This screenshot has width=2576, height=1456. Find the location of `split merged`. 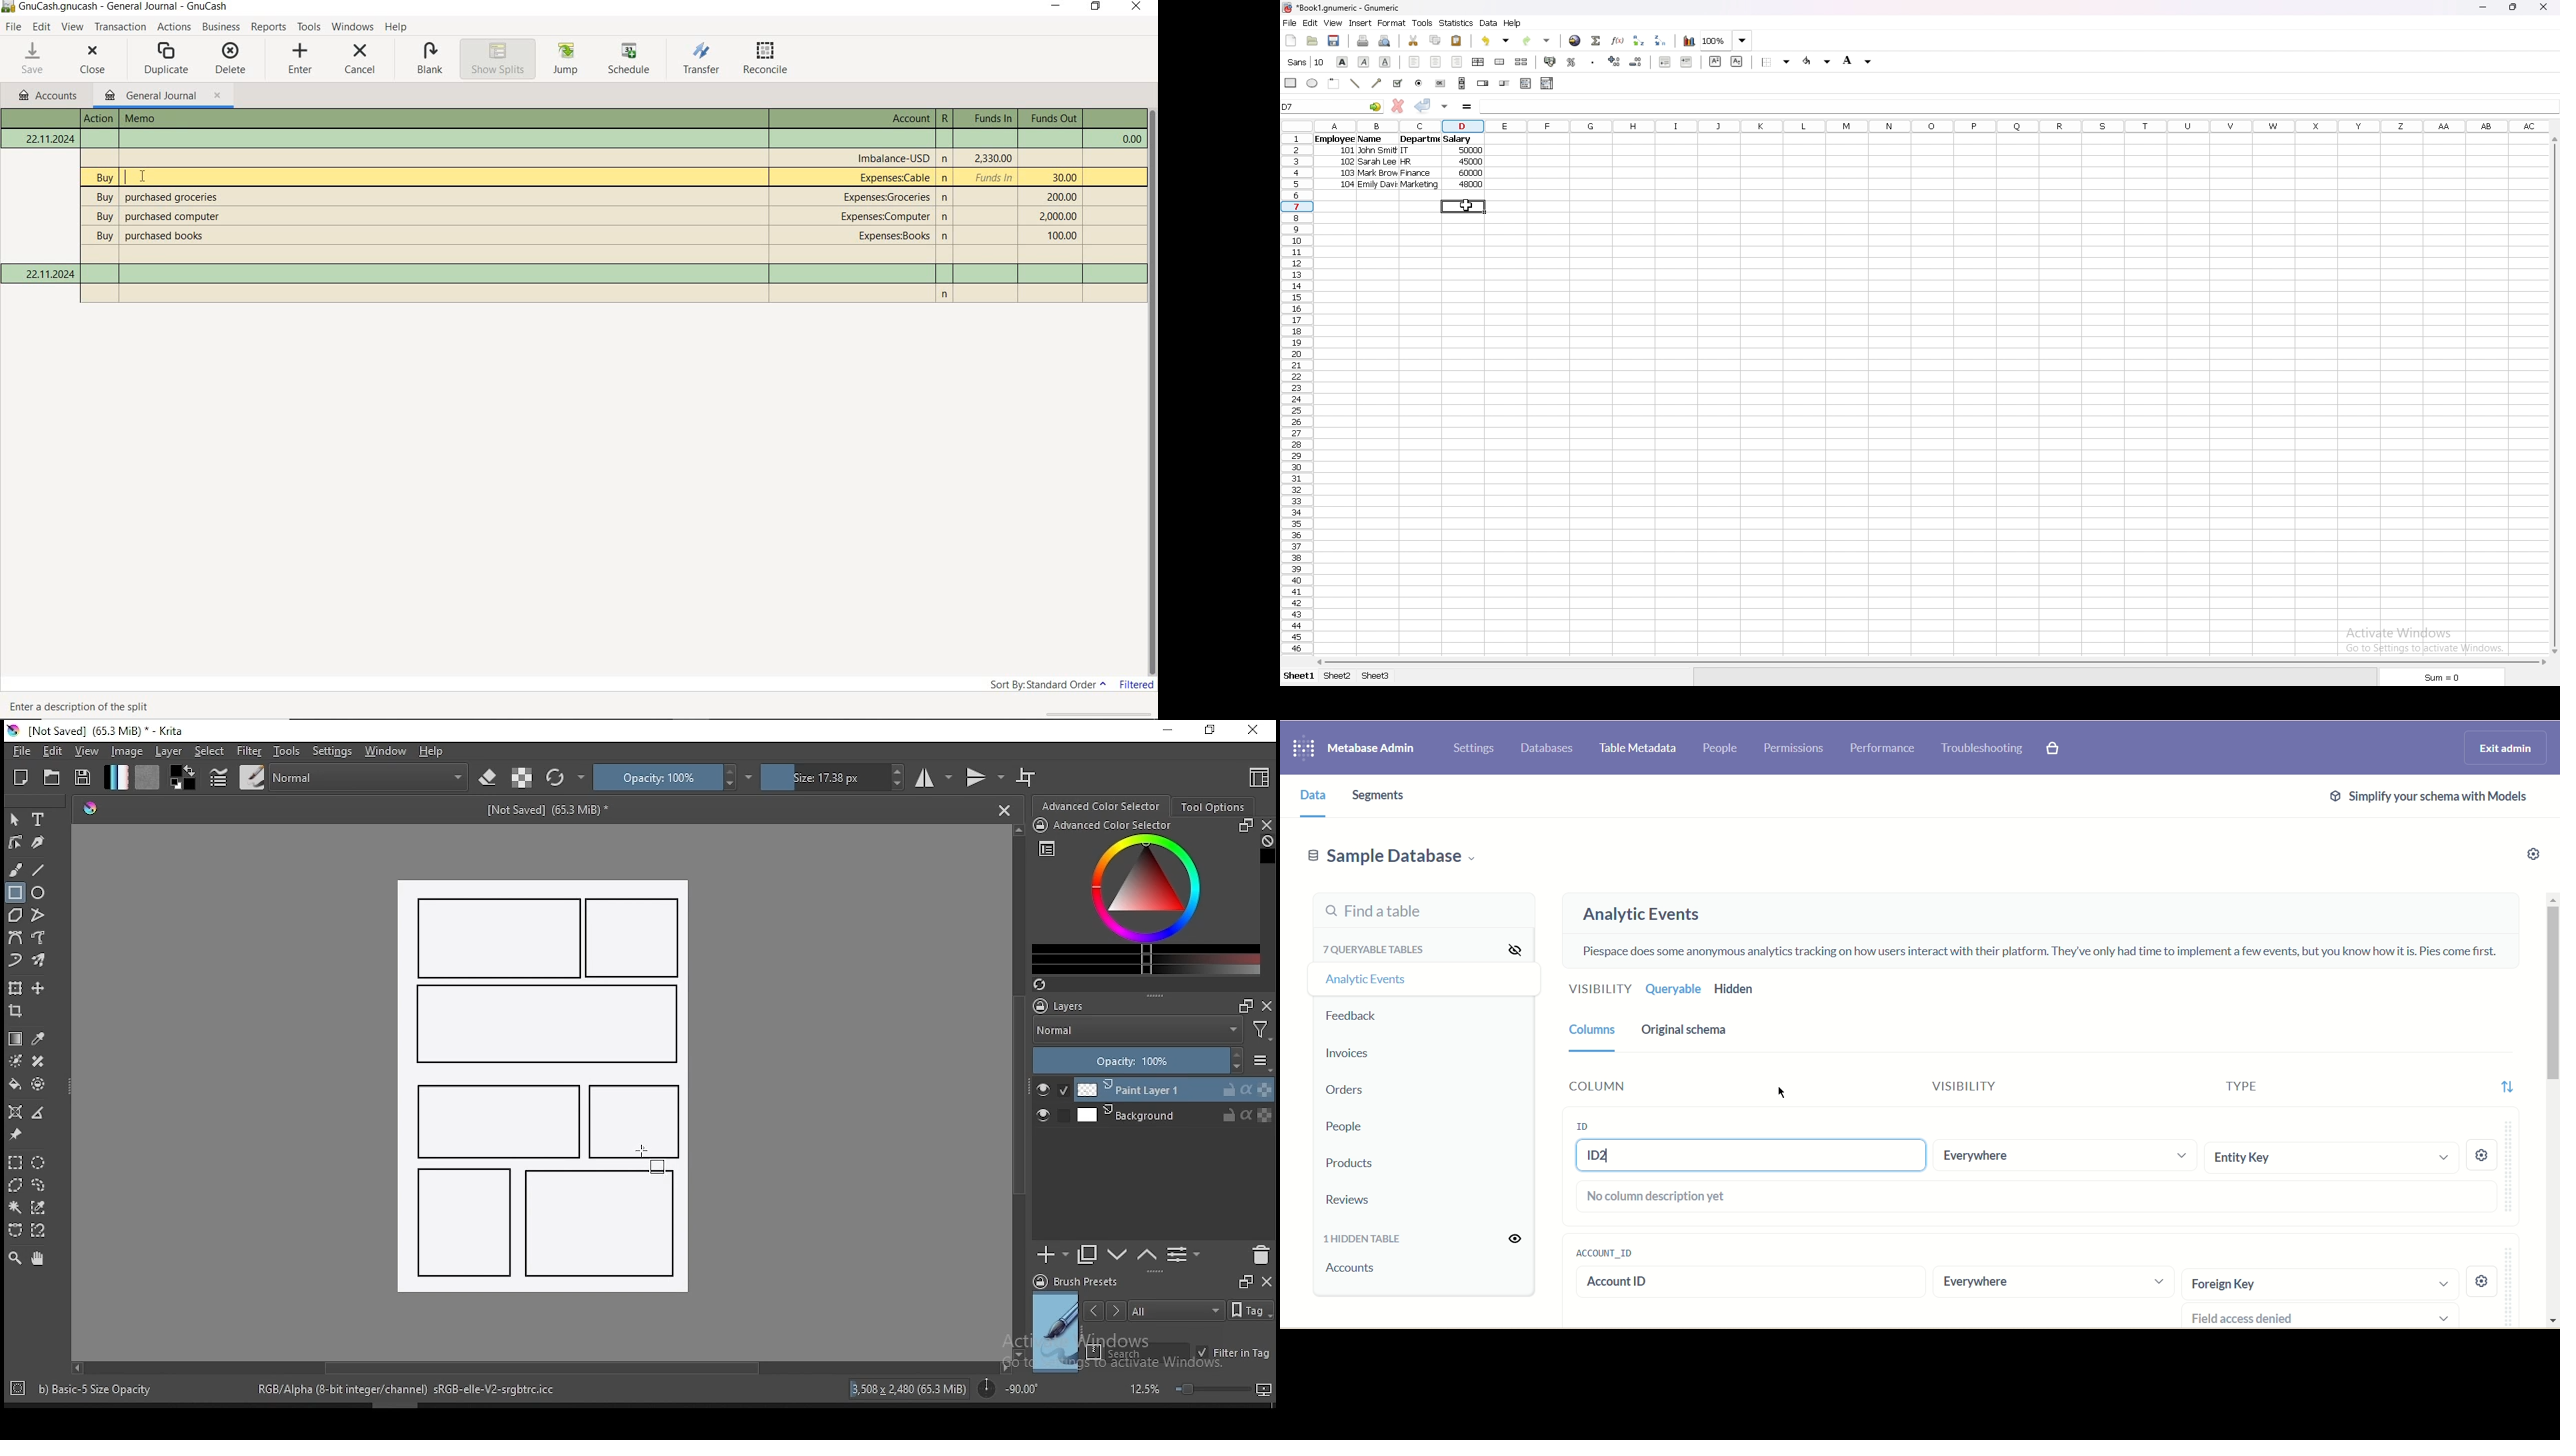

split merged is located at coordinates (1522, 61).